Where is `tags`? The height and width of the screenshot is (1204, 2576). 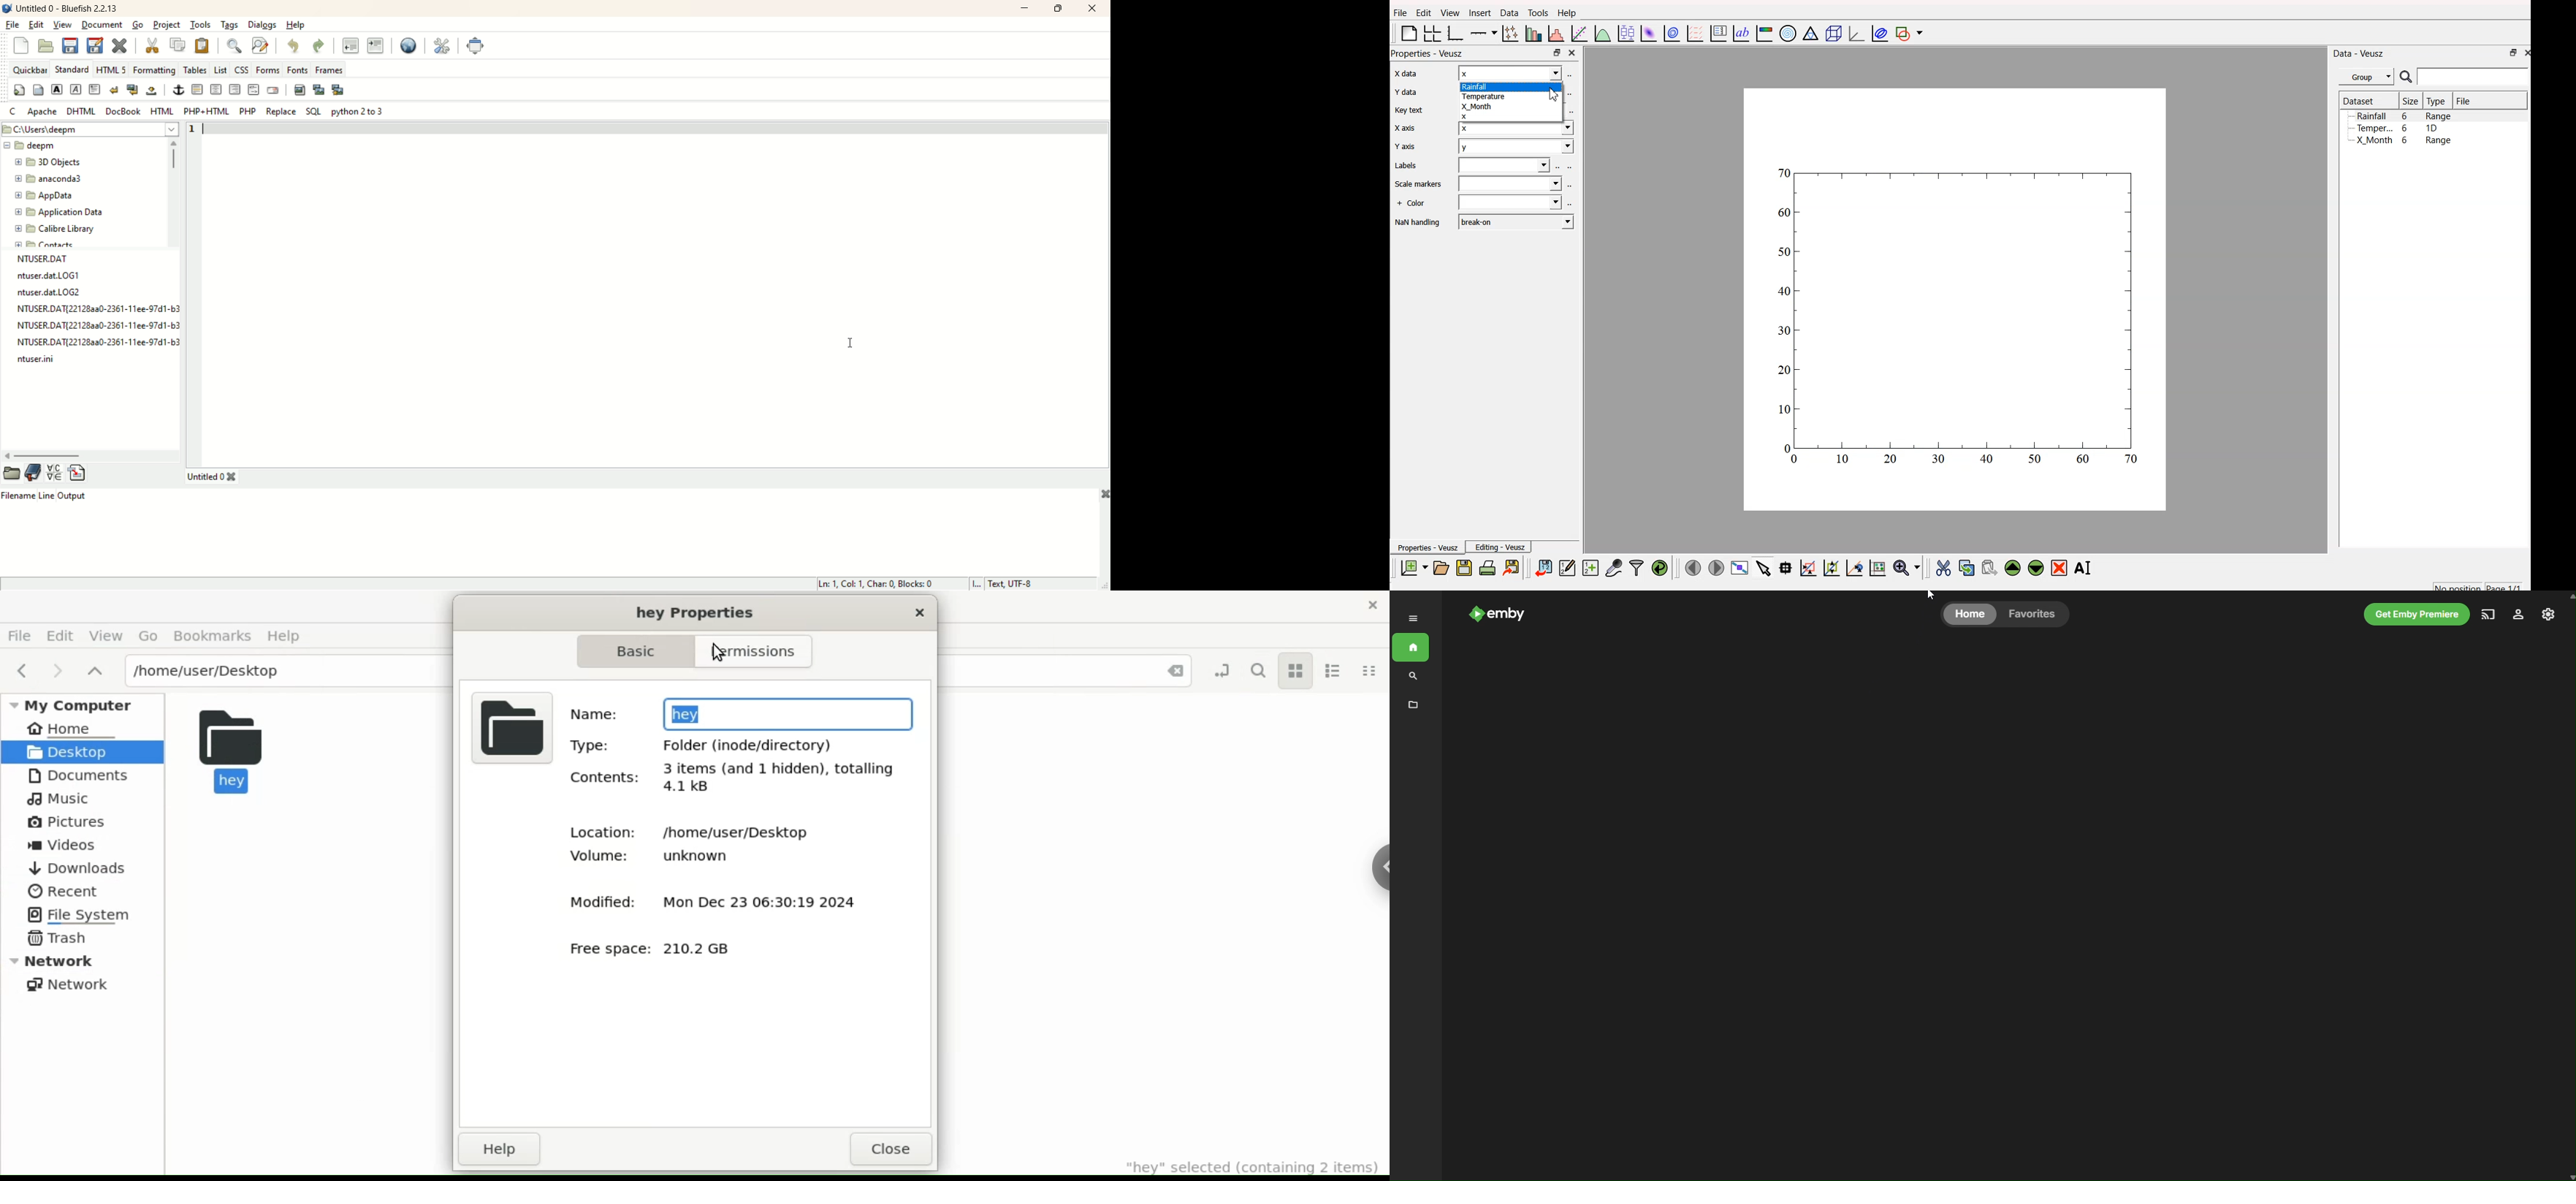
tags is located at coordinates (230, 24).